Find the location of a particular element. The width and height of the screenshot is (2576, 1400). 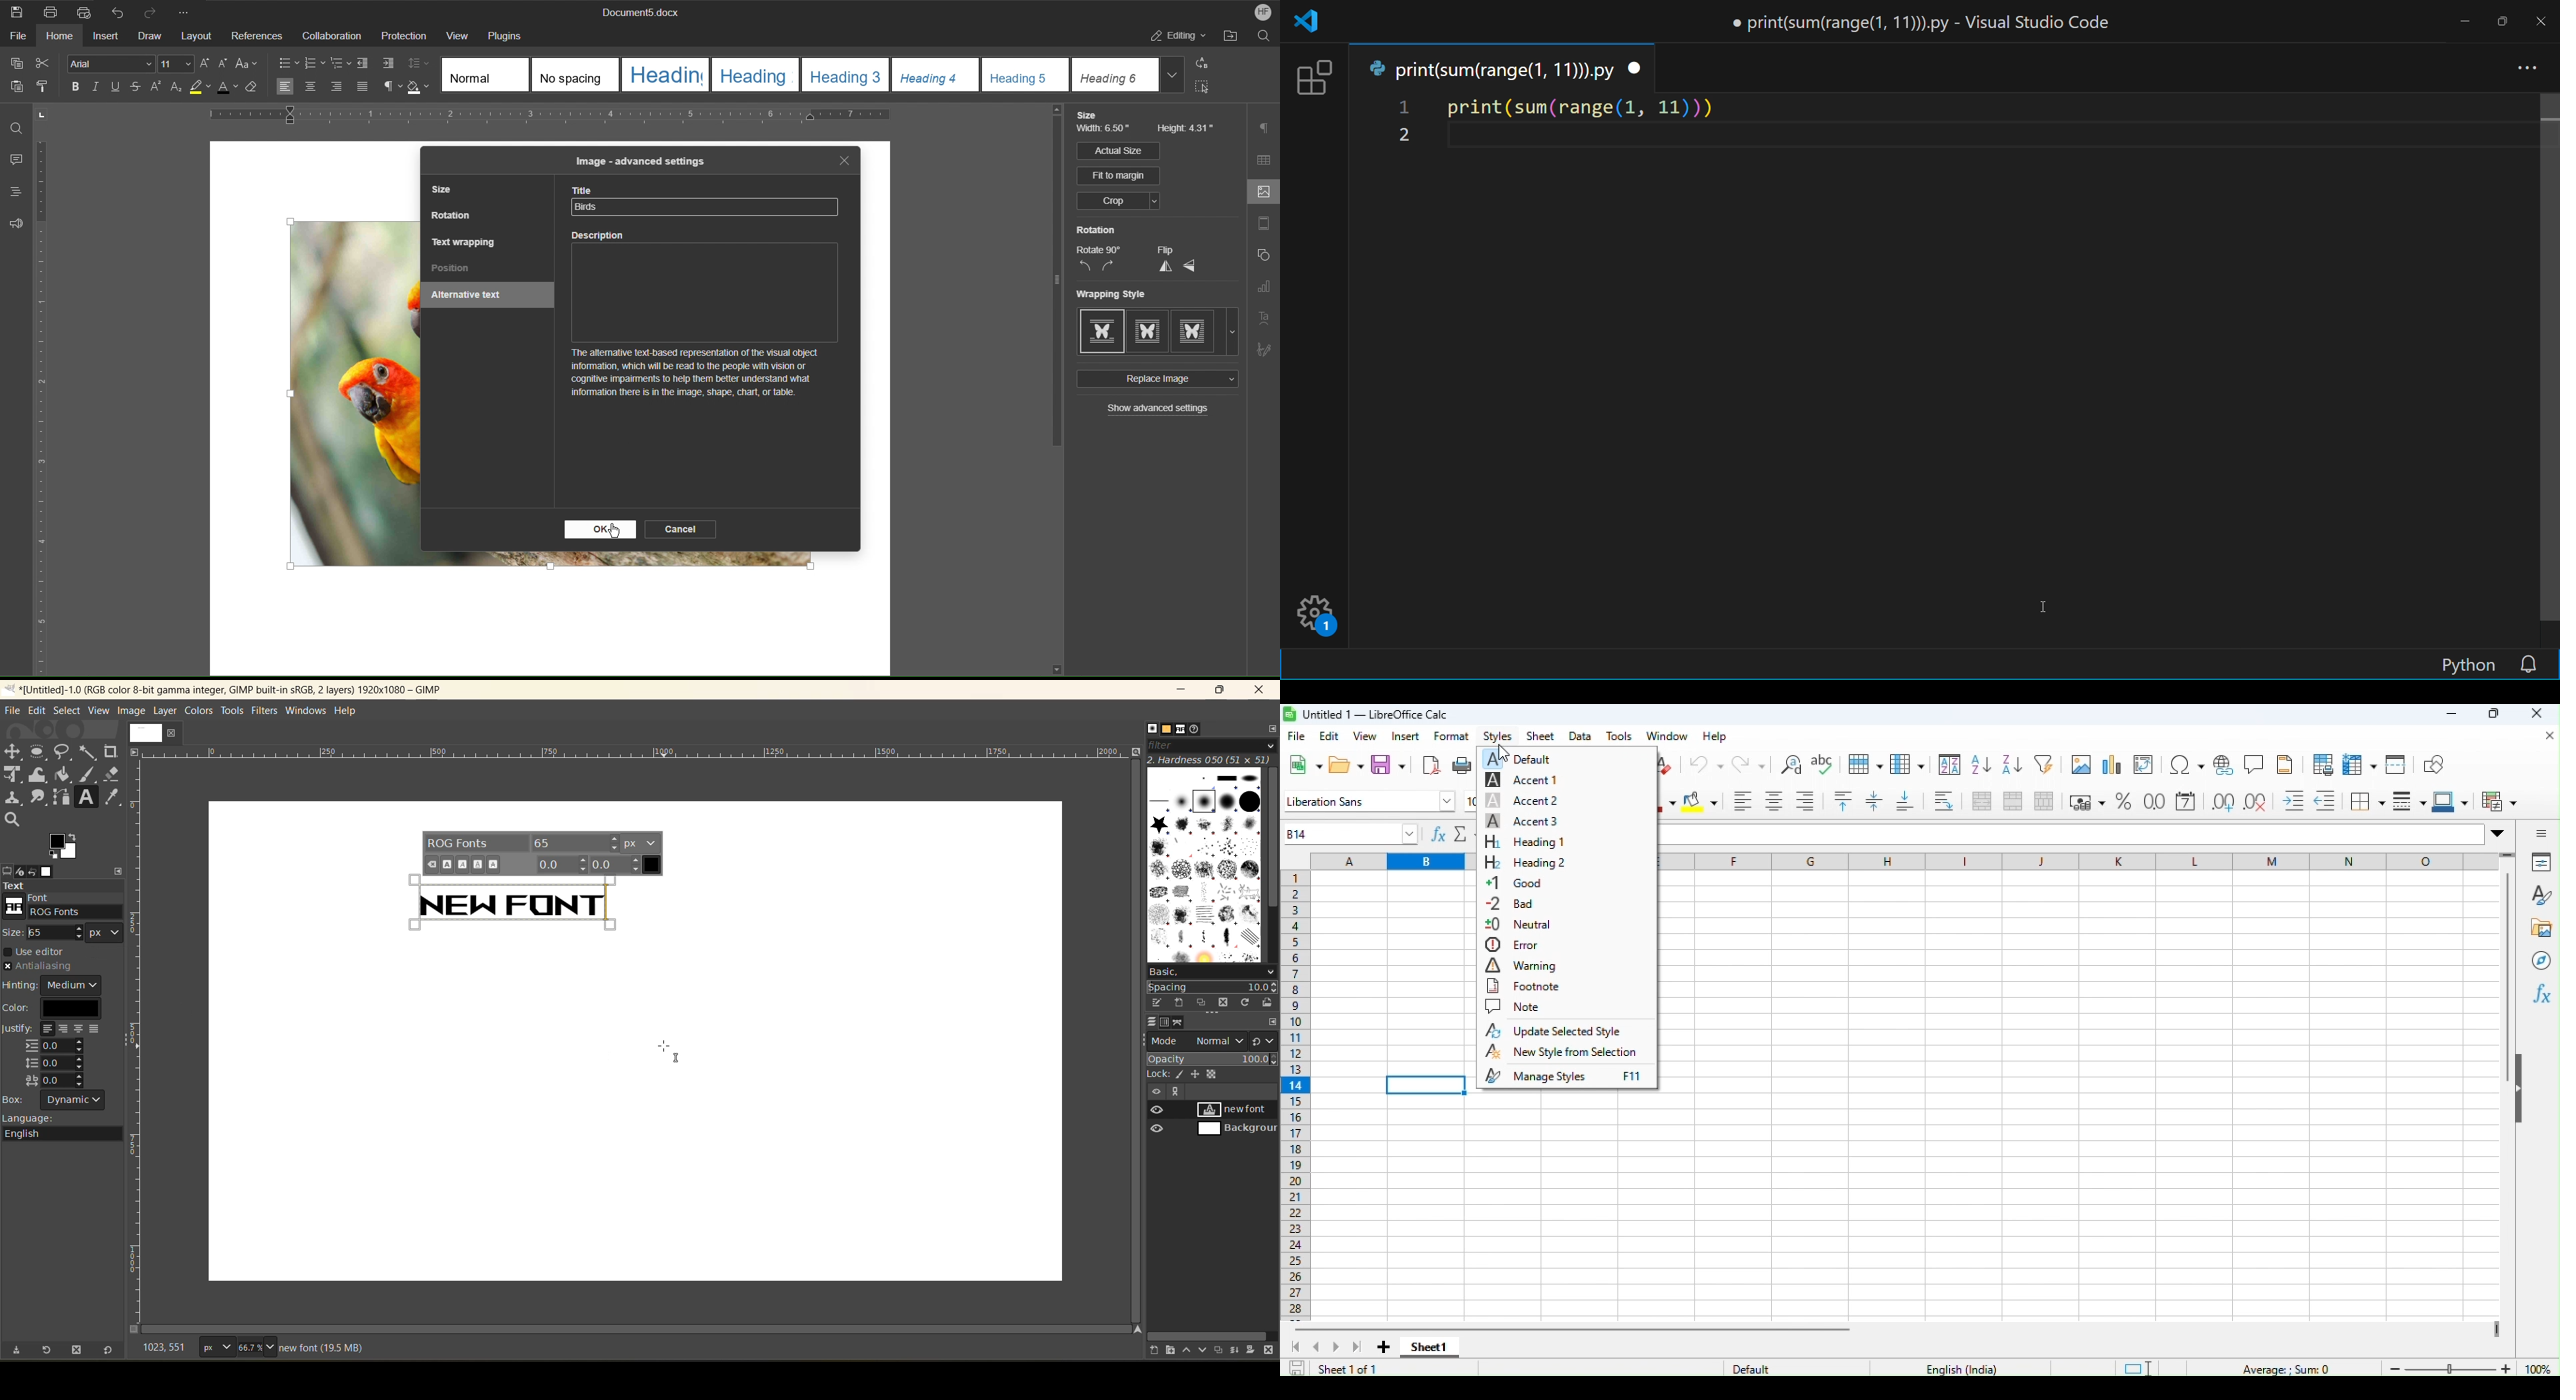

unmerge is located at coordinates (2043, 799).